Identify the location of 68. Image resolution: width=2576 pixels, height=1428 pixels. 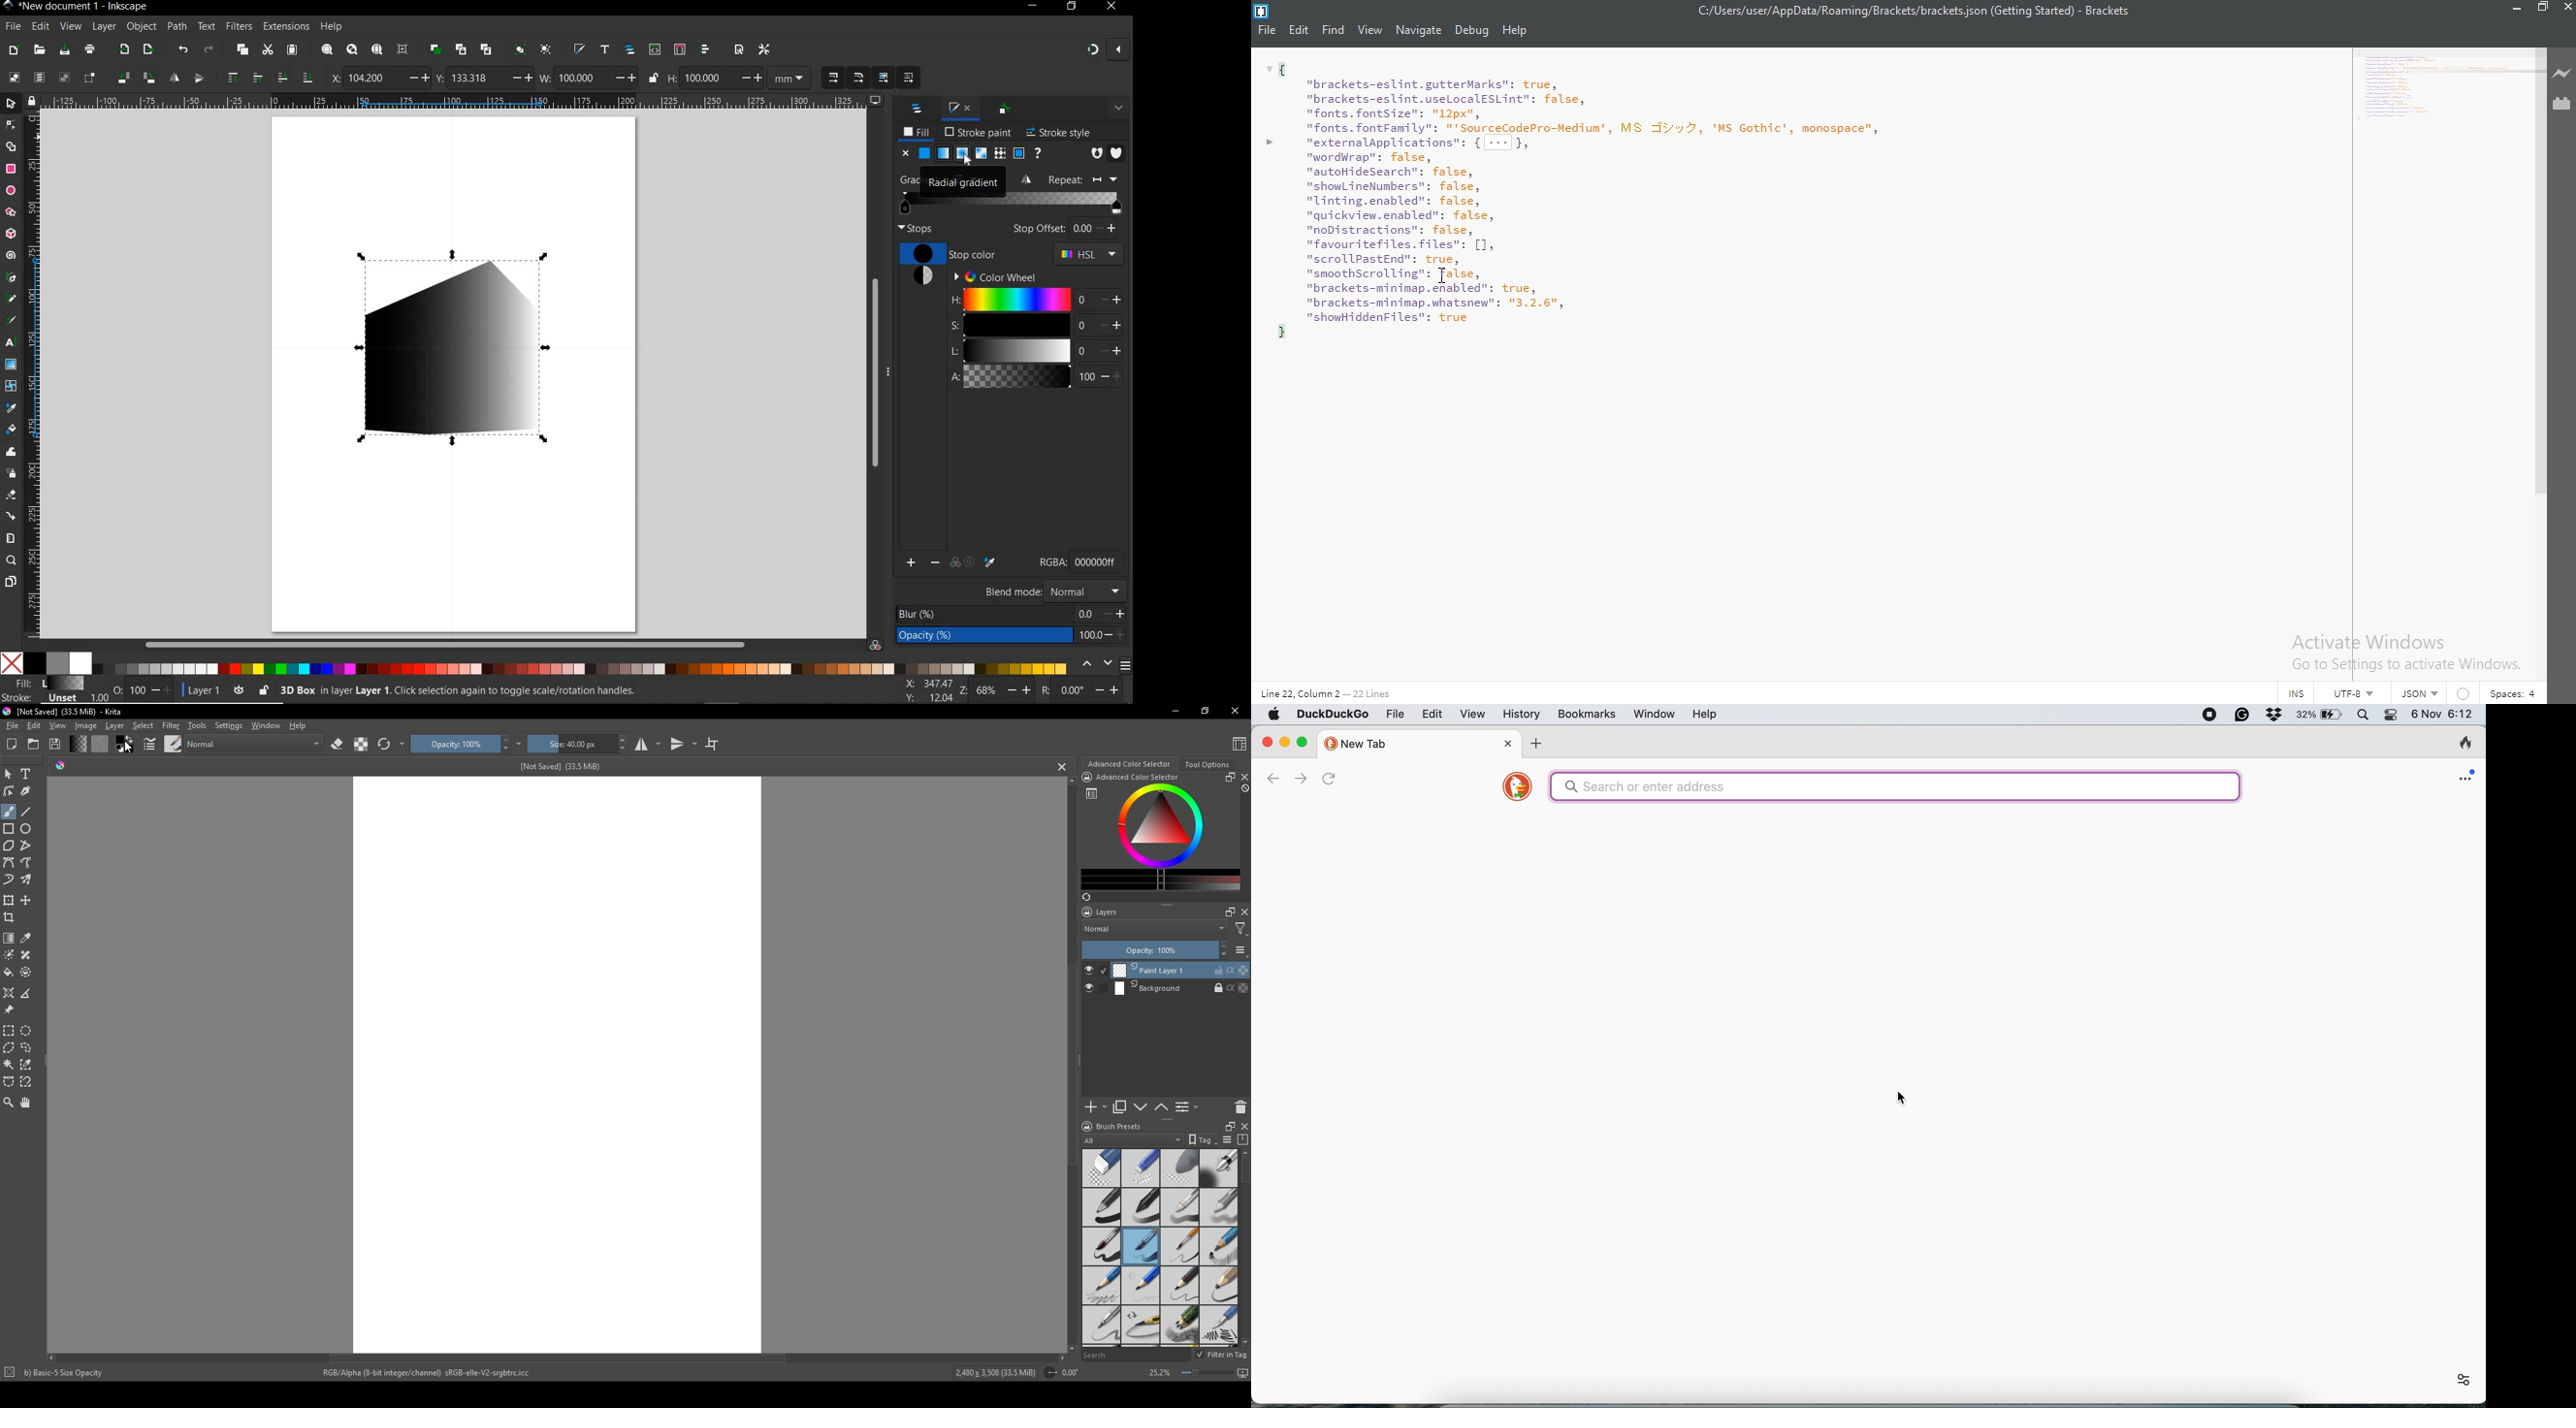
(987, 690).